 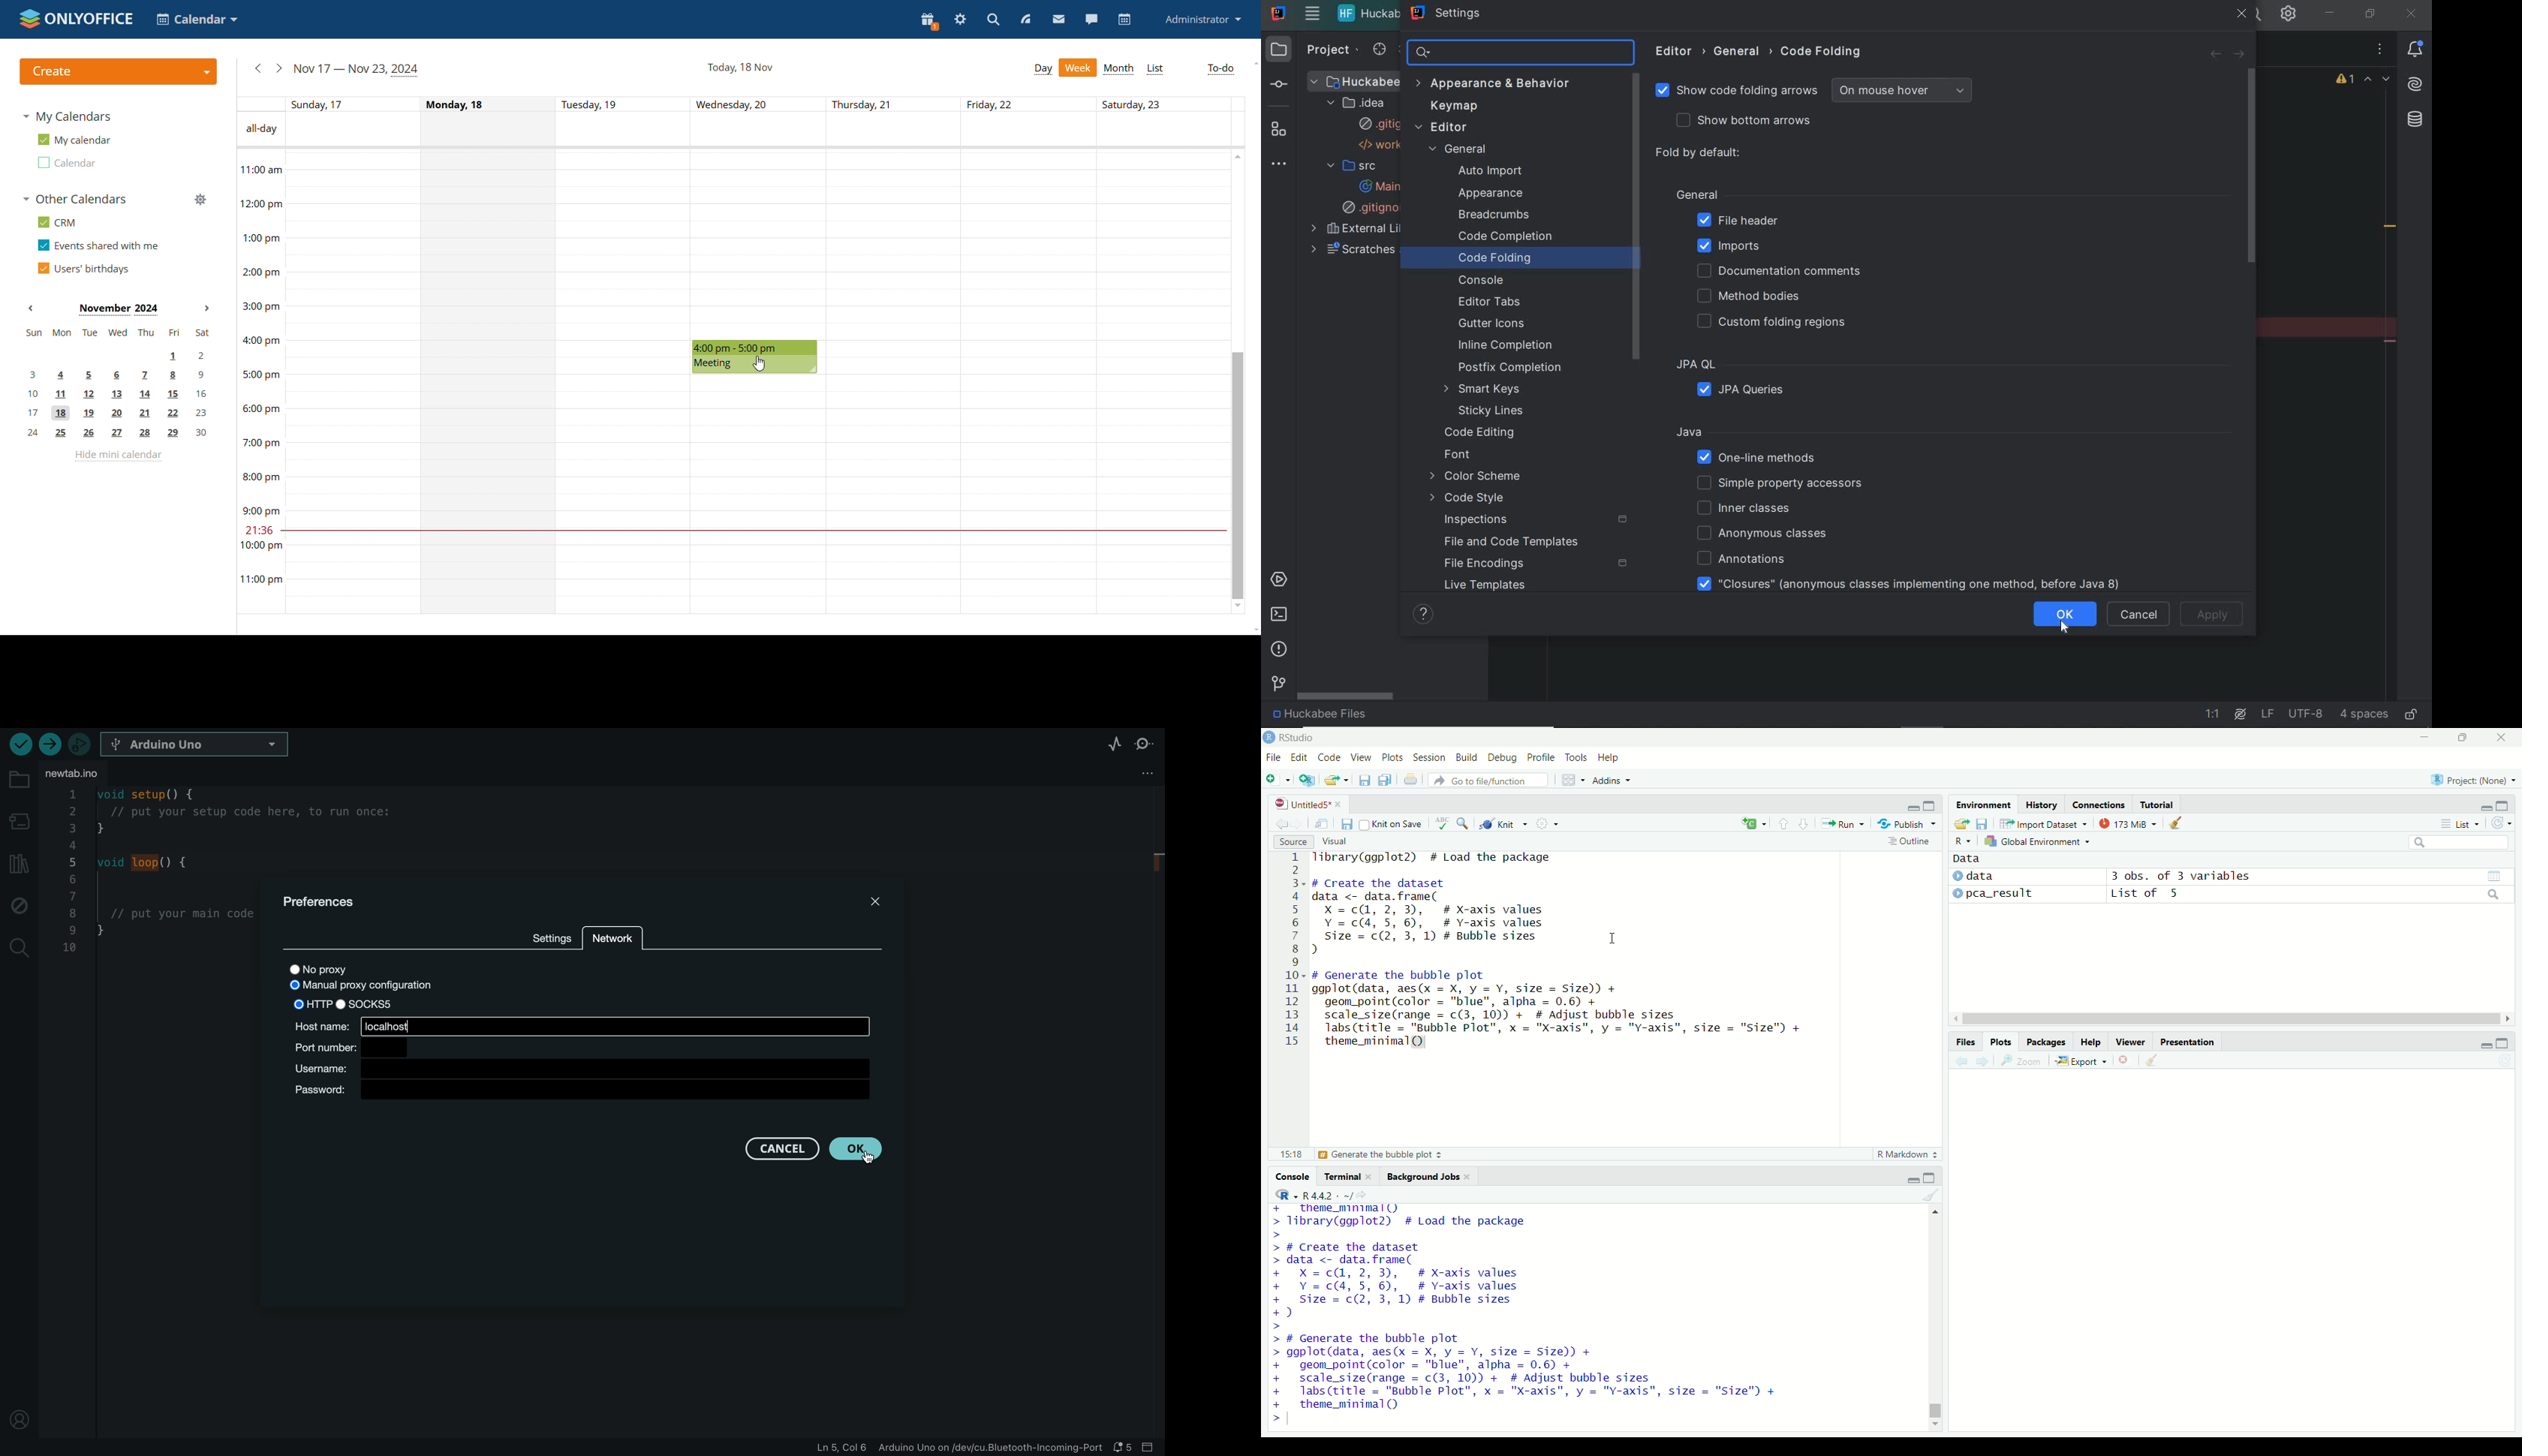 What do you see at coordinates (1547, 824) in the screenshot?
I see `settings` at bounding box center [1547, 824].